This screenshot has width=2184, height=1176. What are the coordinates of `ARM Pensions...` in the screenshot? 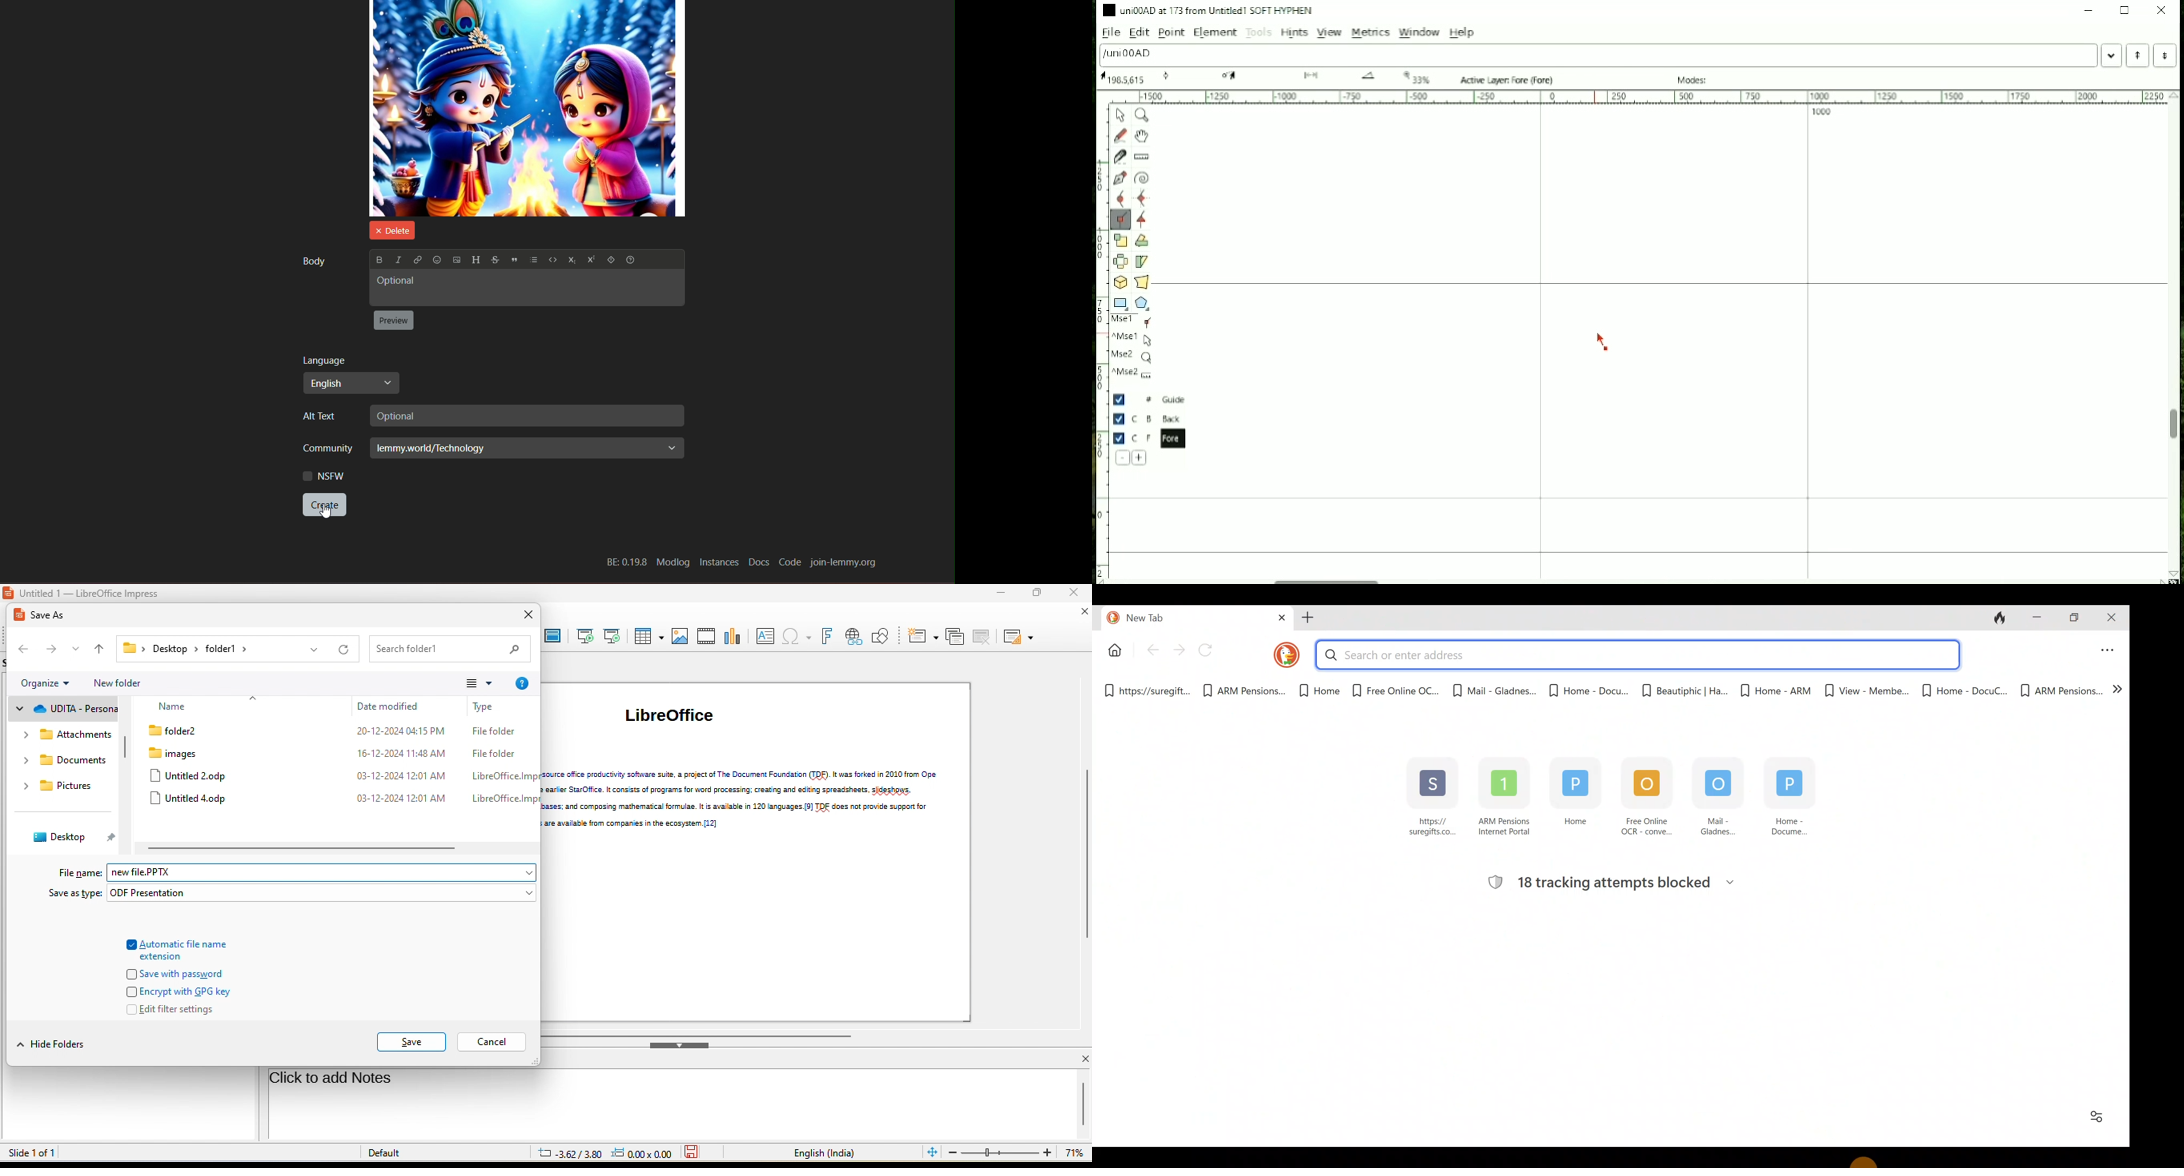 It's located at (2061, 689).